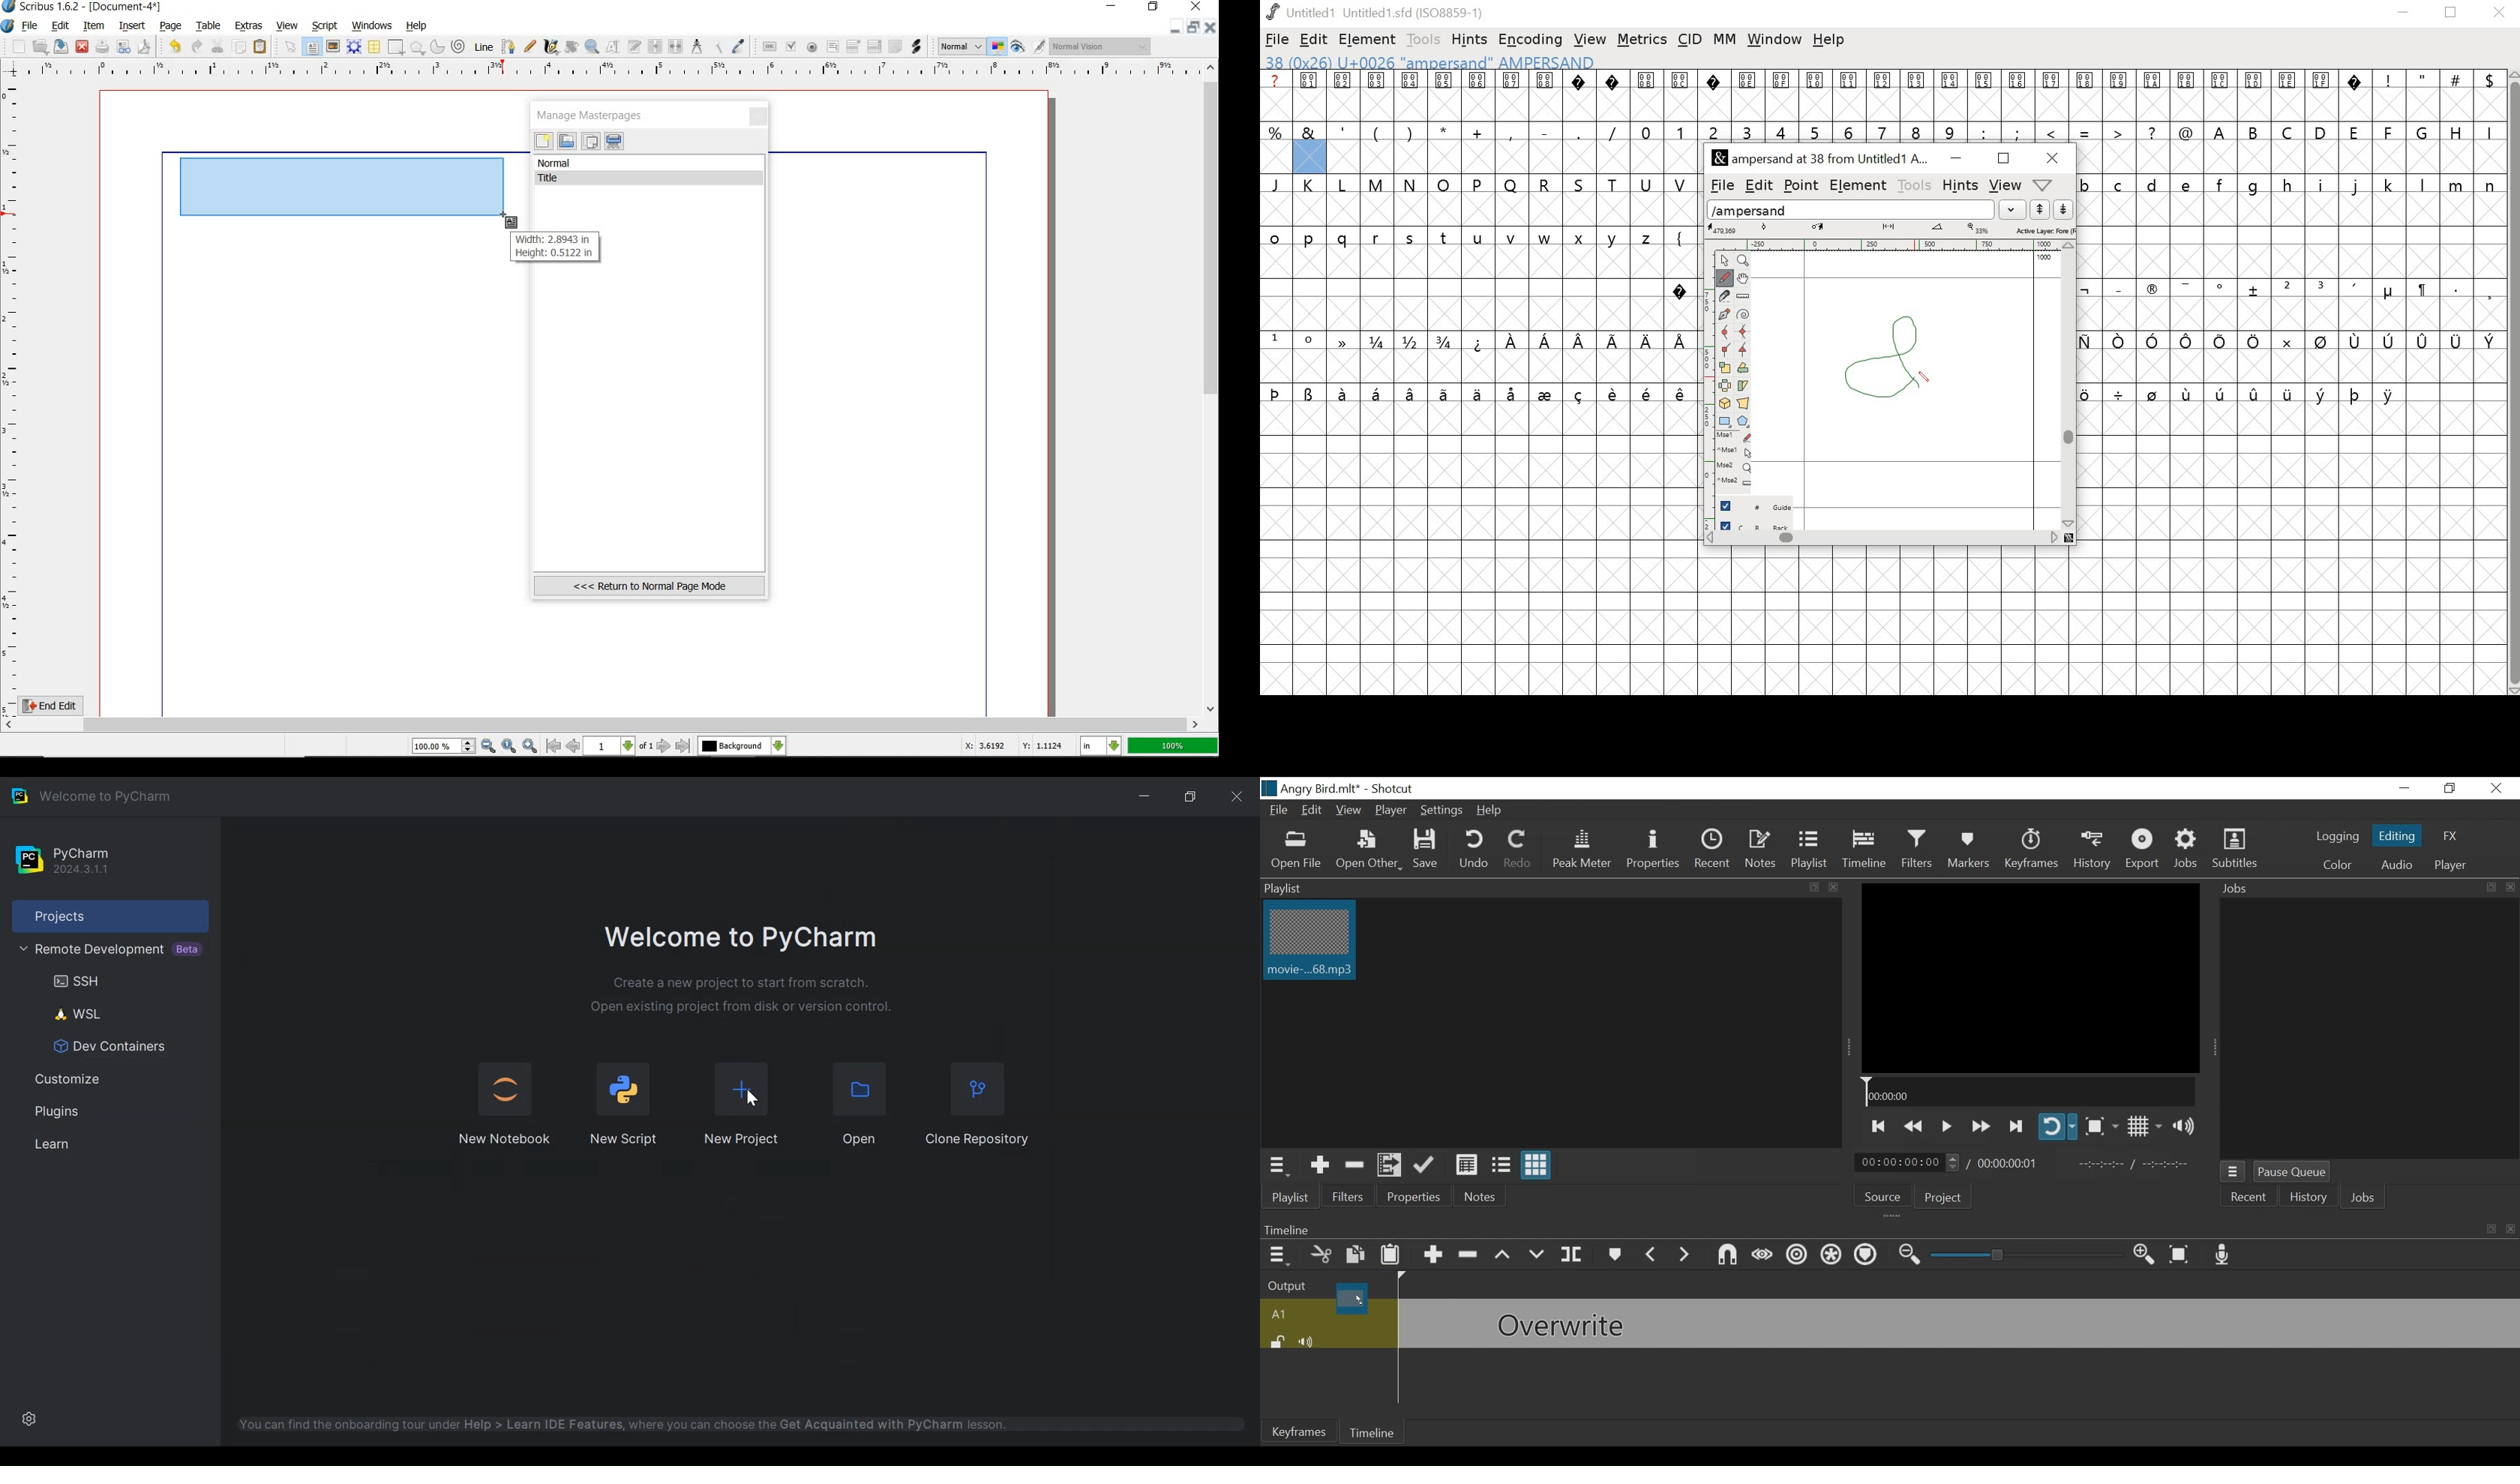 The width and height of the screenshot is (2520, 1484). What do you see at coordinates (2091, 393) in the screenshot?
I see `symbol` at bounding box center [2091, 393].